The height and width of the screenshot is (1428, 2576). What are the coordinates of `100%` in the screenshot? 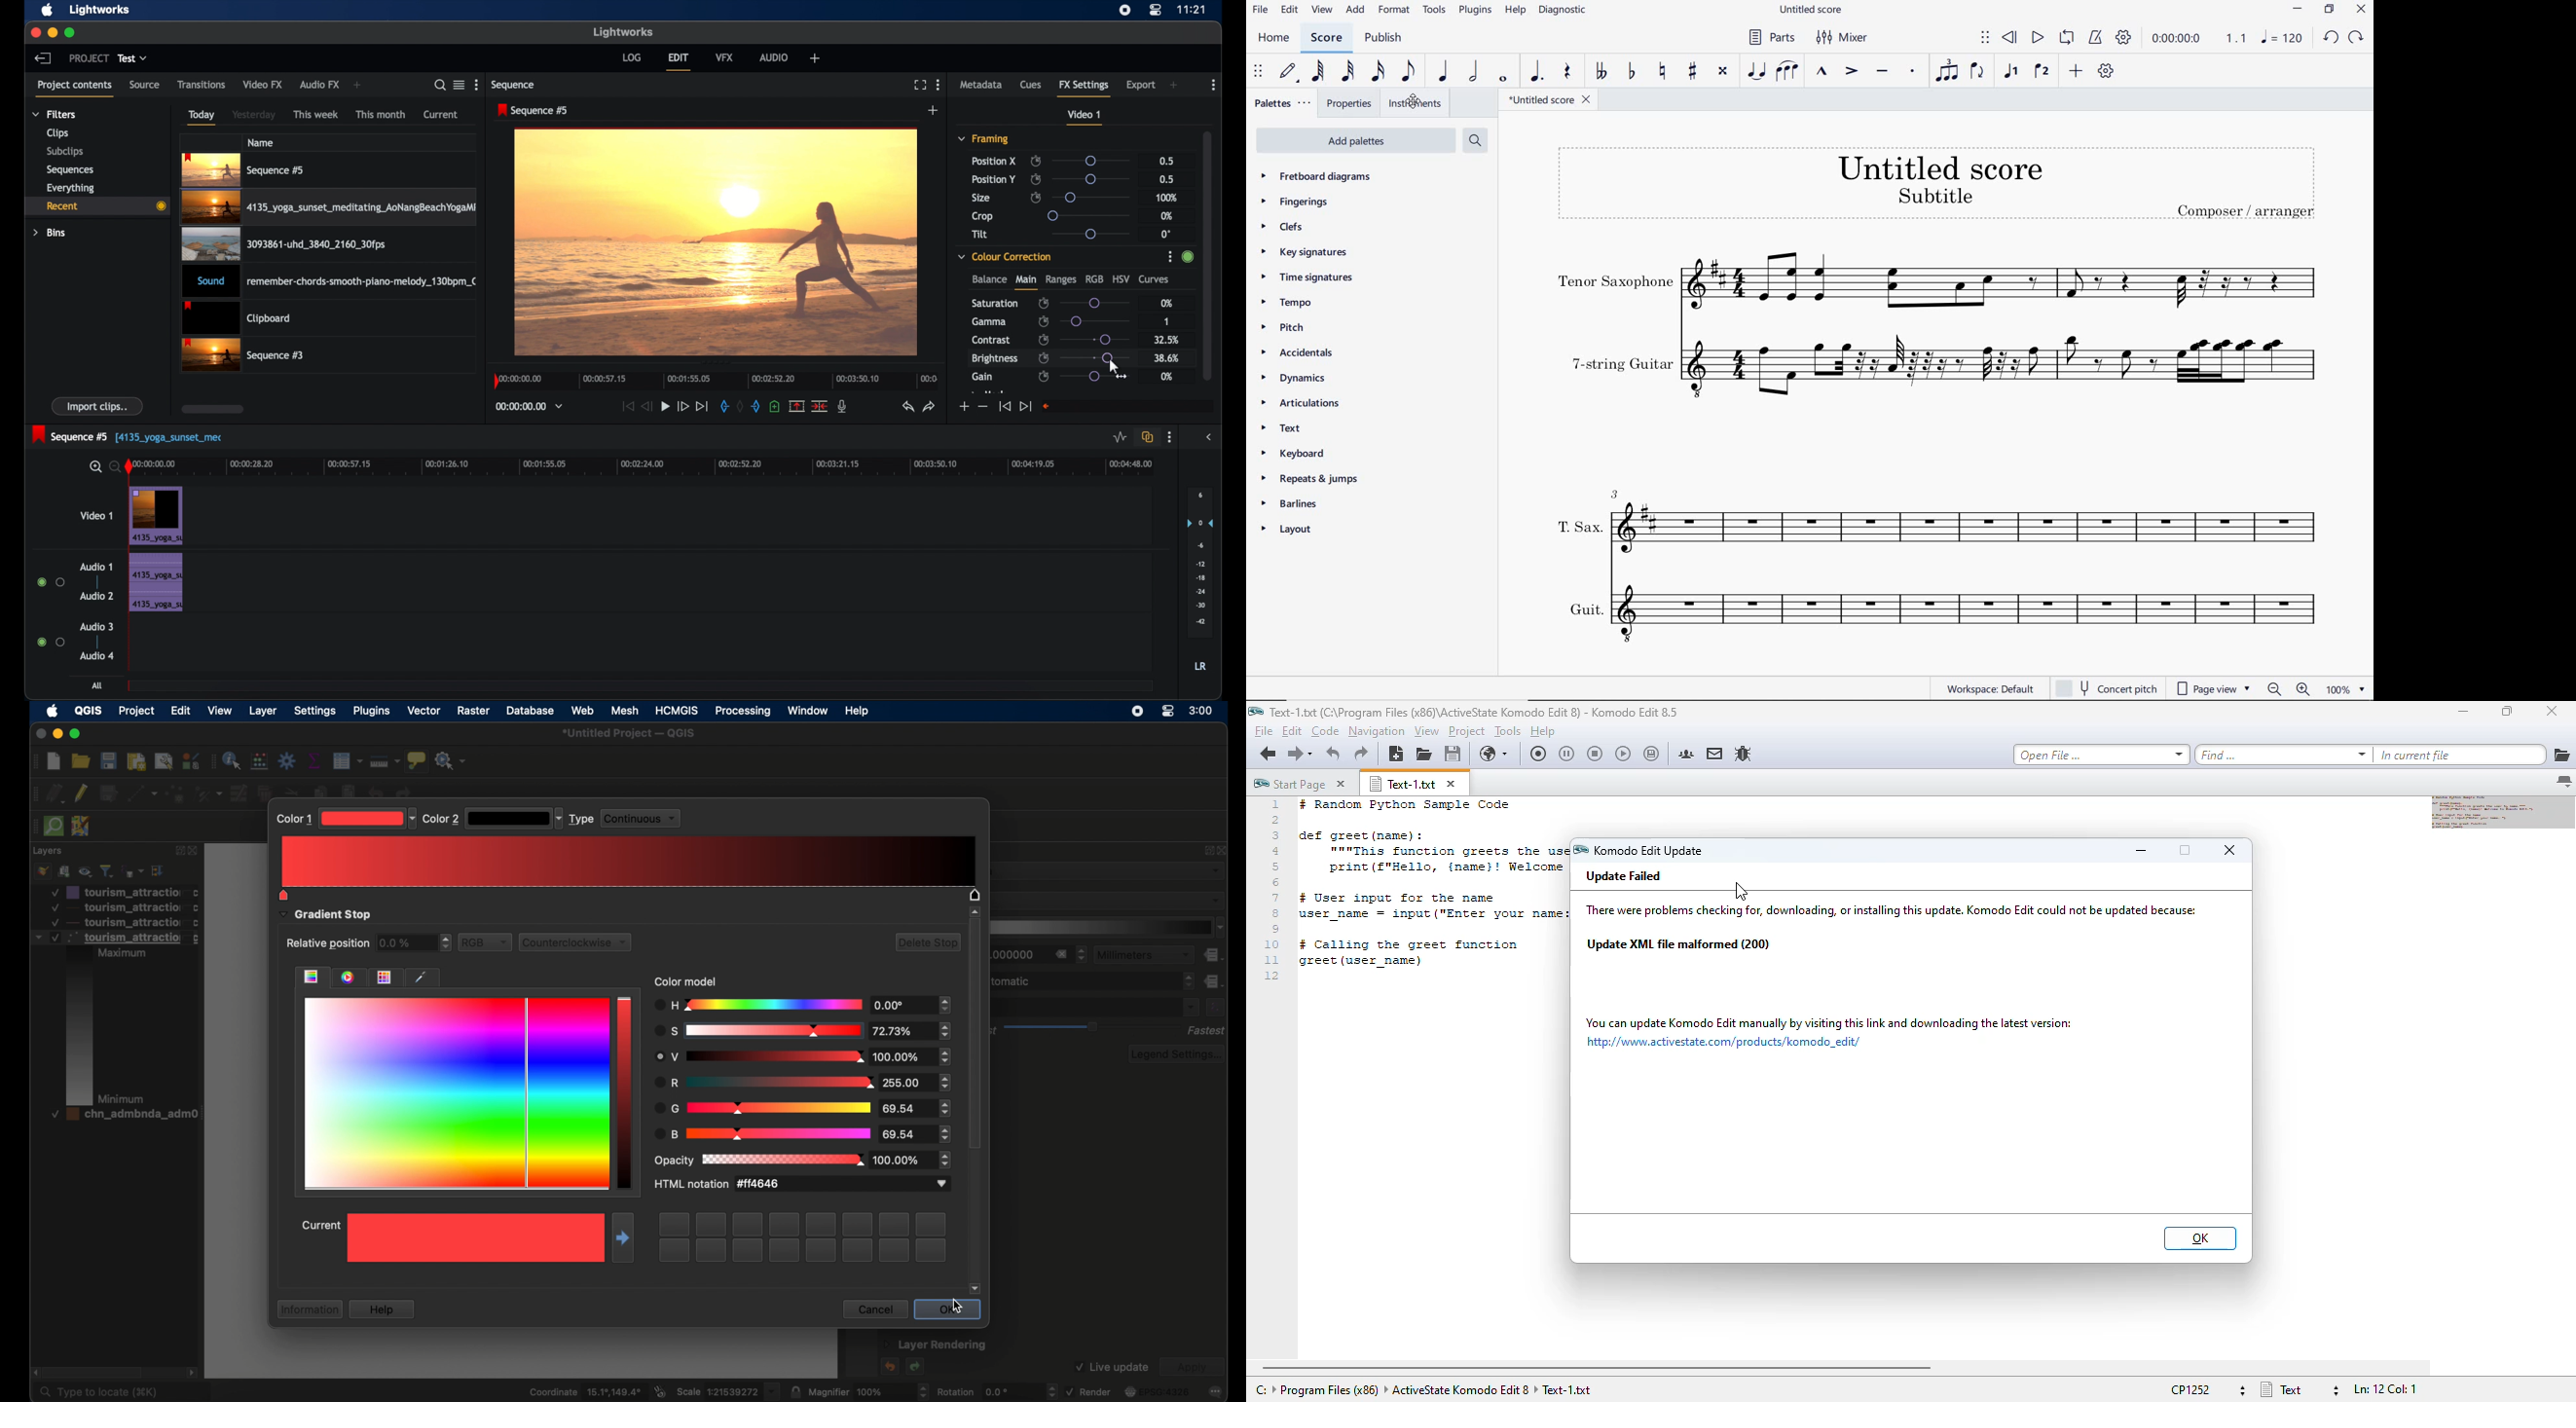 It's located at (1167, 199).